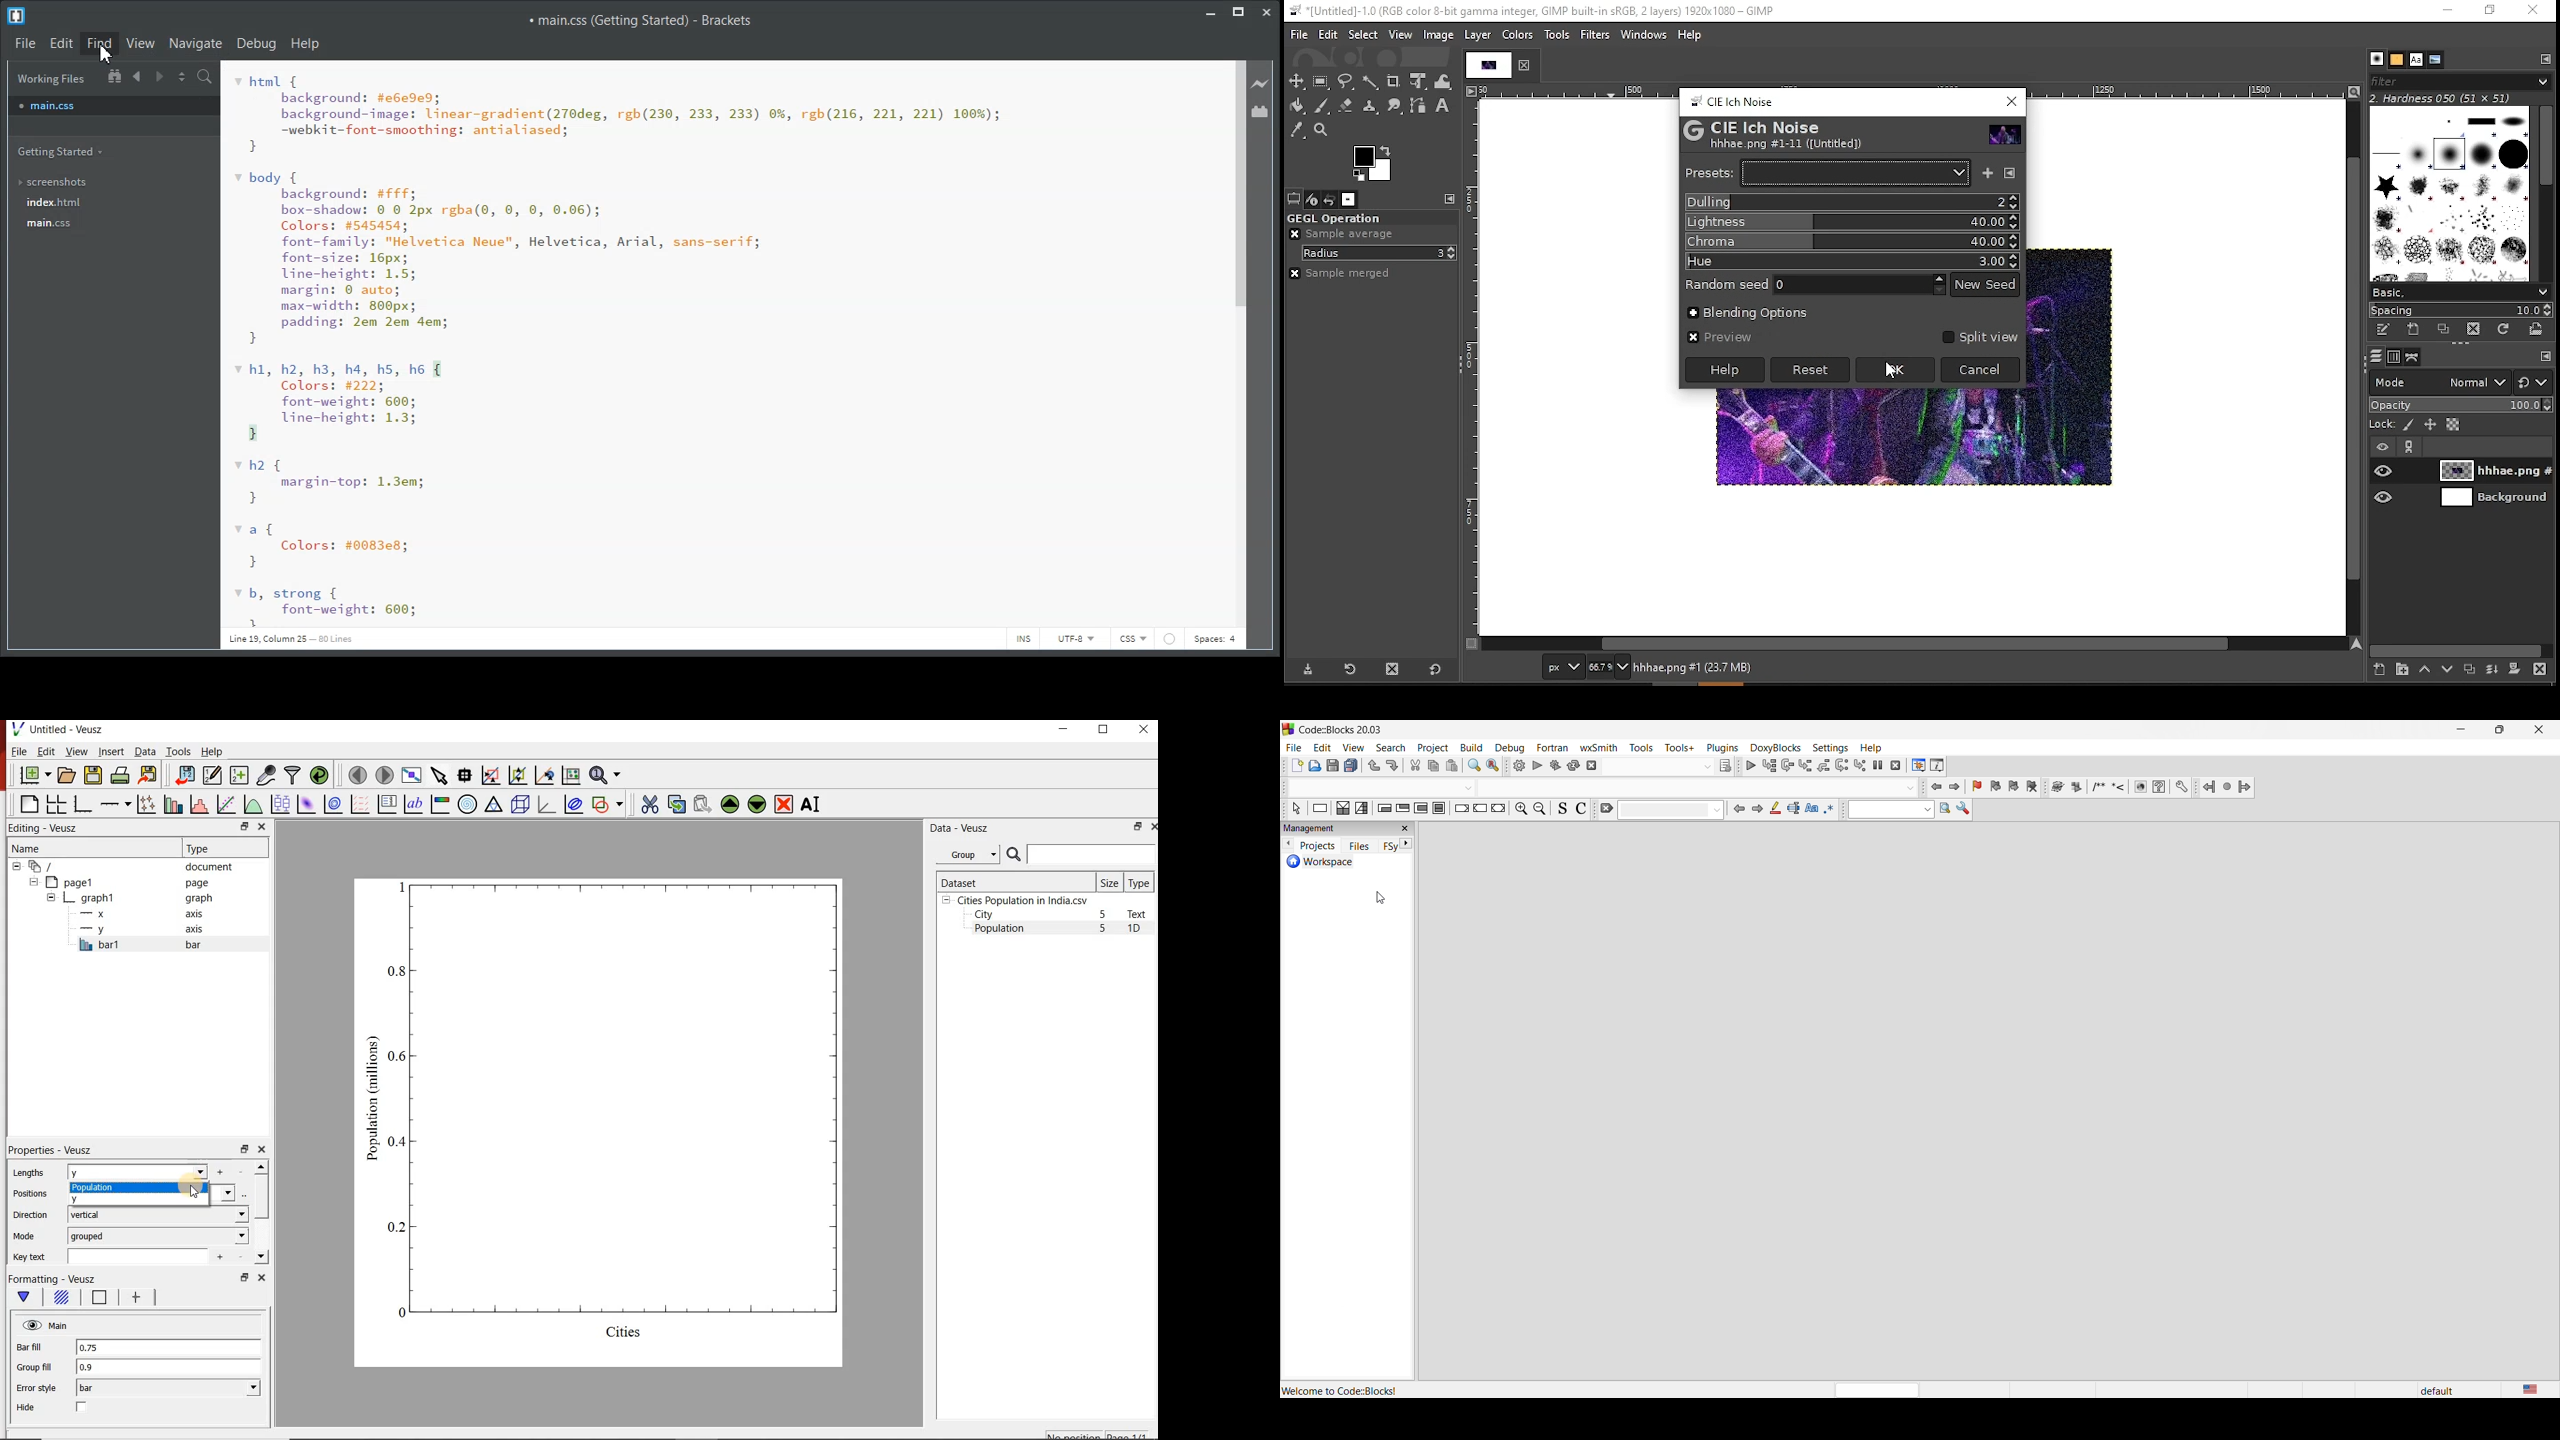 The width and height of the screenshot is (2576, 1456). Describe the element at coordinates (1420, 107) in the screenshot. I see `paths tool` at that location.